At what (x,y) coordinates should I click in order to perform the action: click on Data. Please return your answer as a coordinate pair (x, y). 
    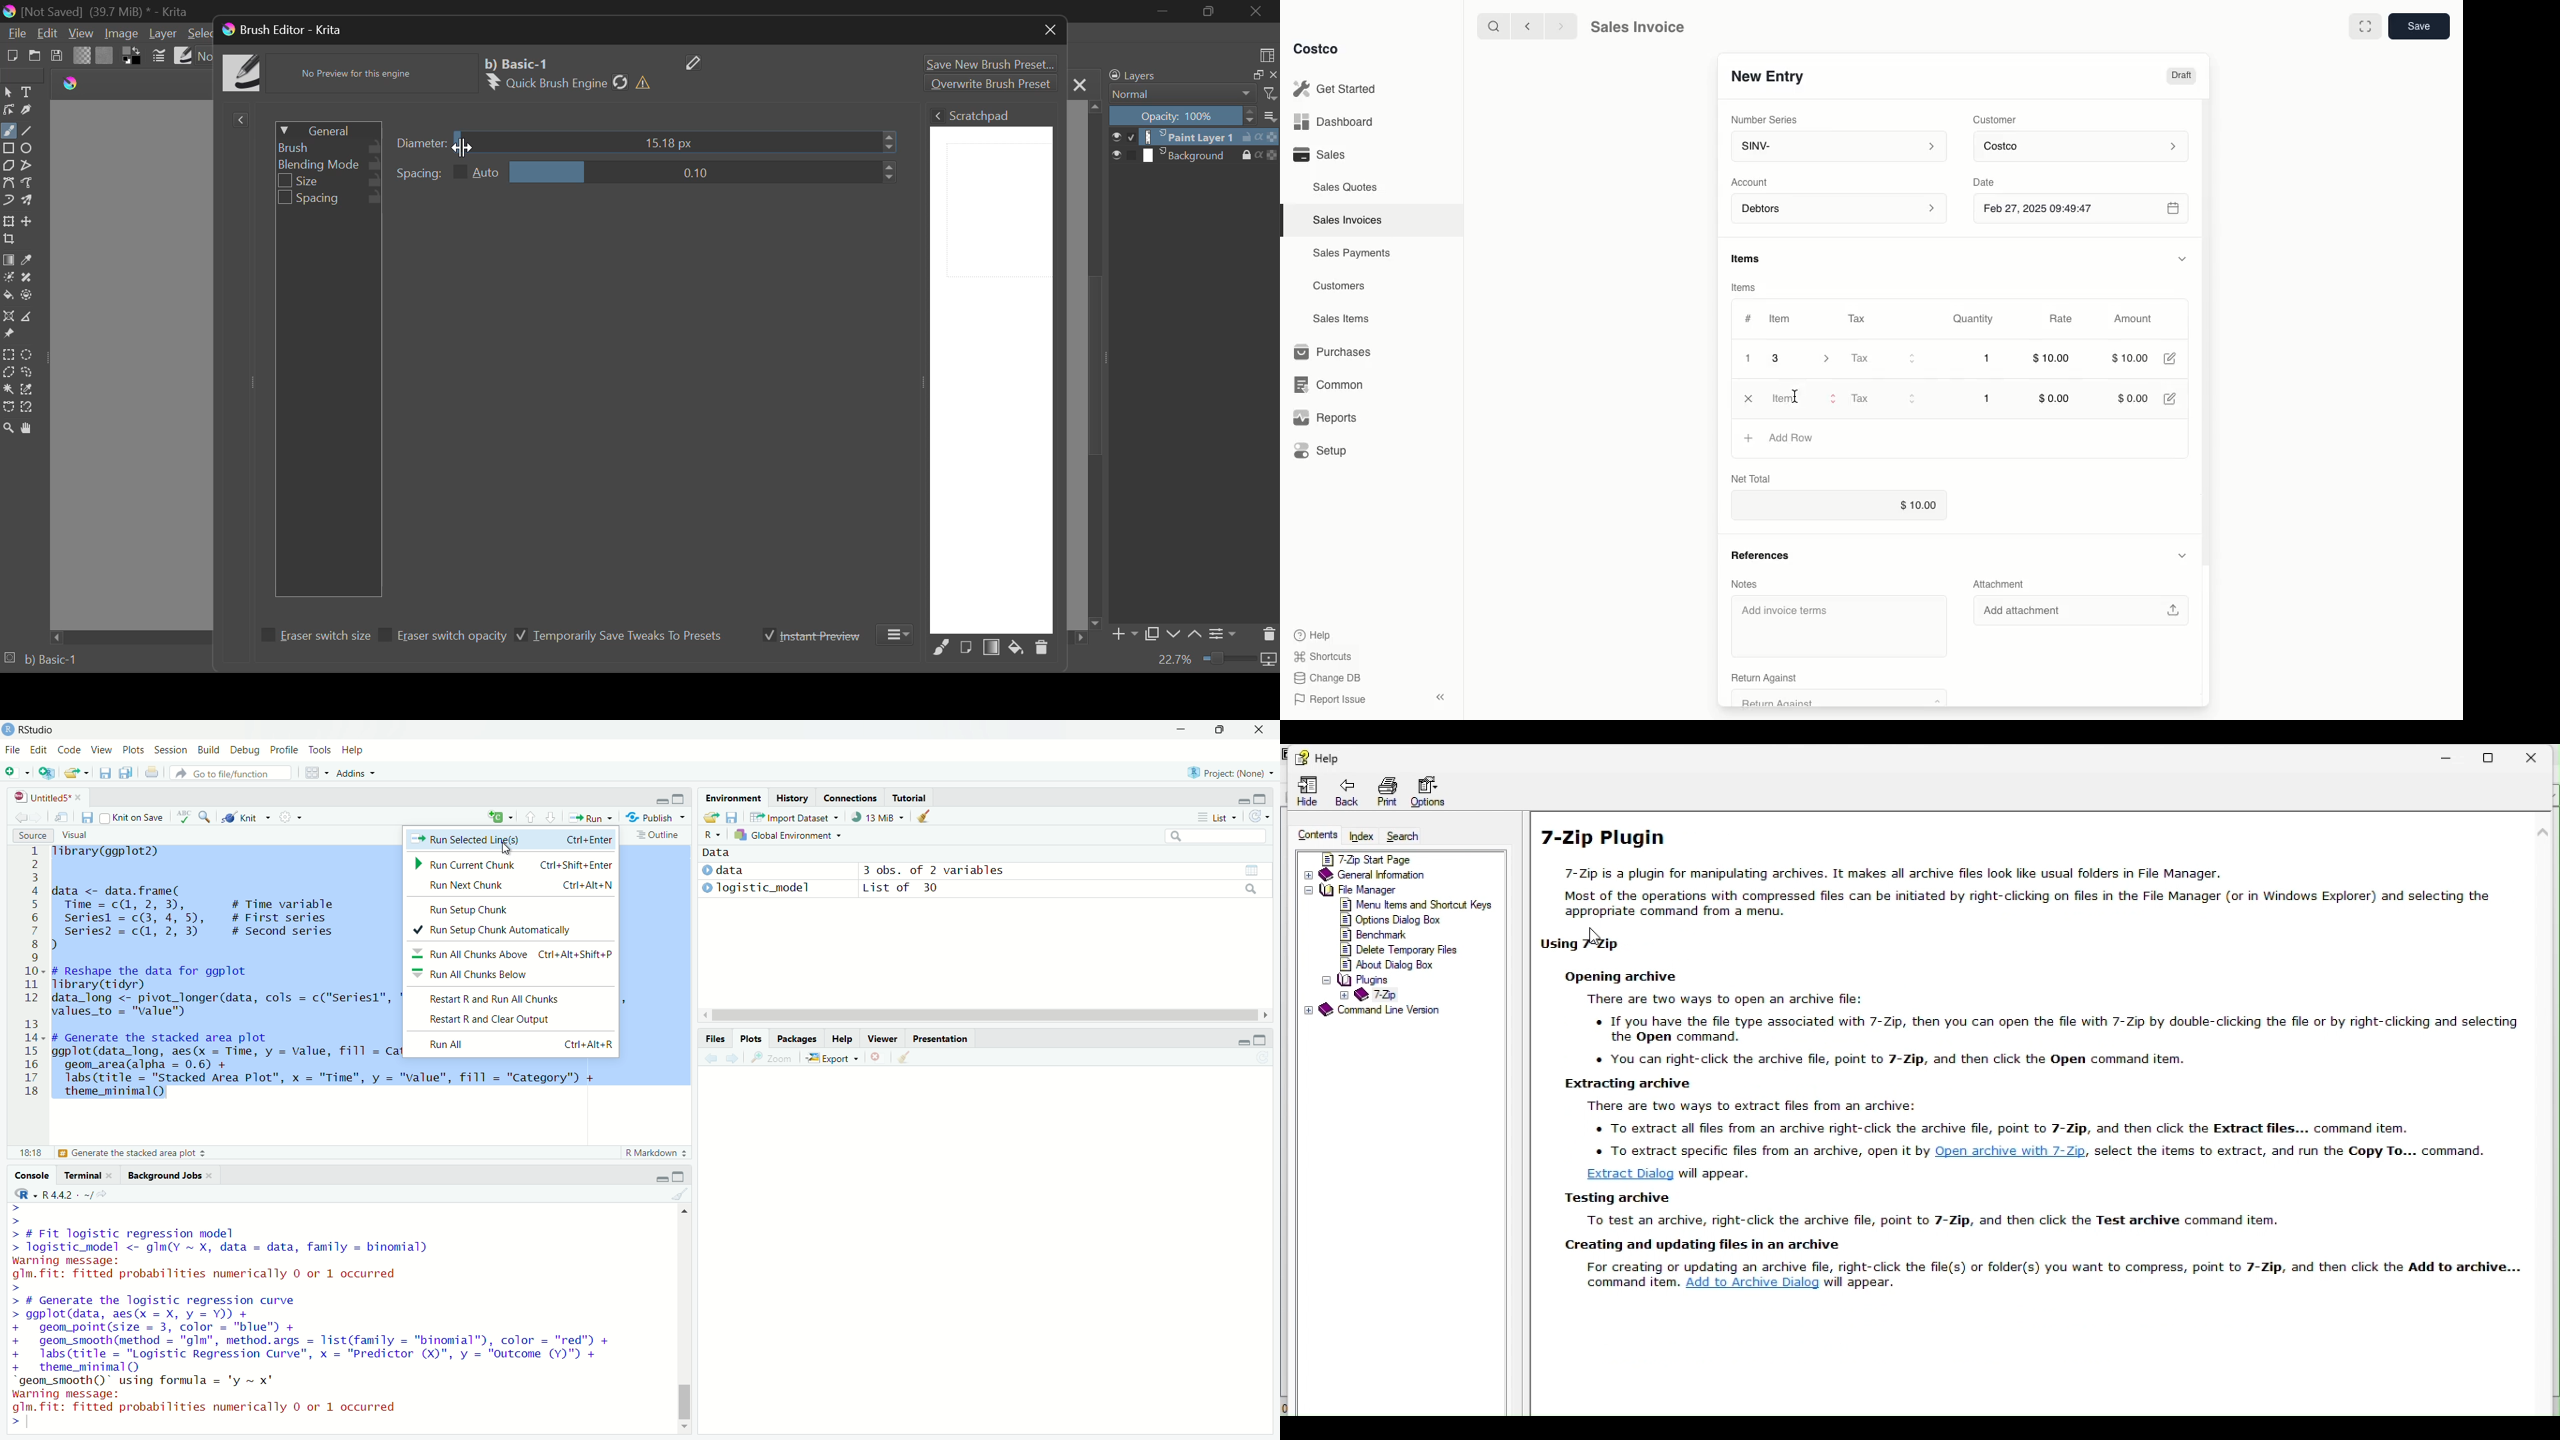
    Looking at the image, I should click on (715, 853).